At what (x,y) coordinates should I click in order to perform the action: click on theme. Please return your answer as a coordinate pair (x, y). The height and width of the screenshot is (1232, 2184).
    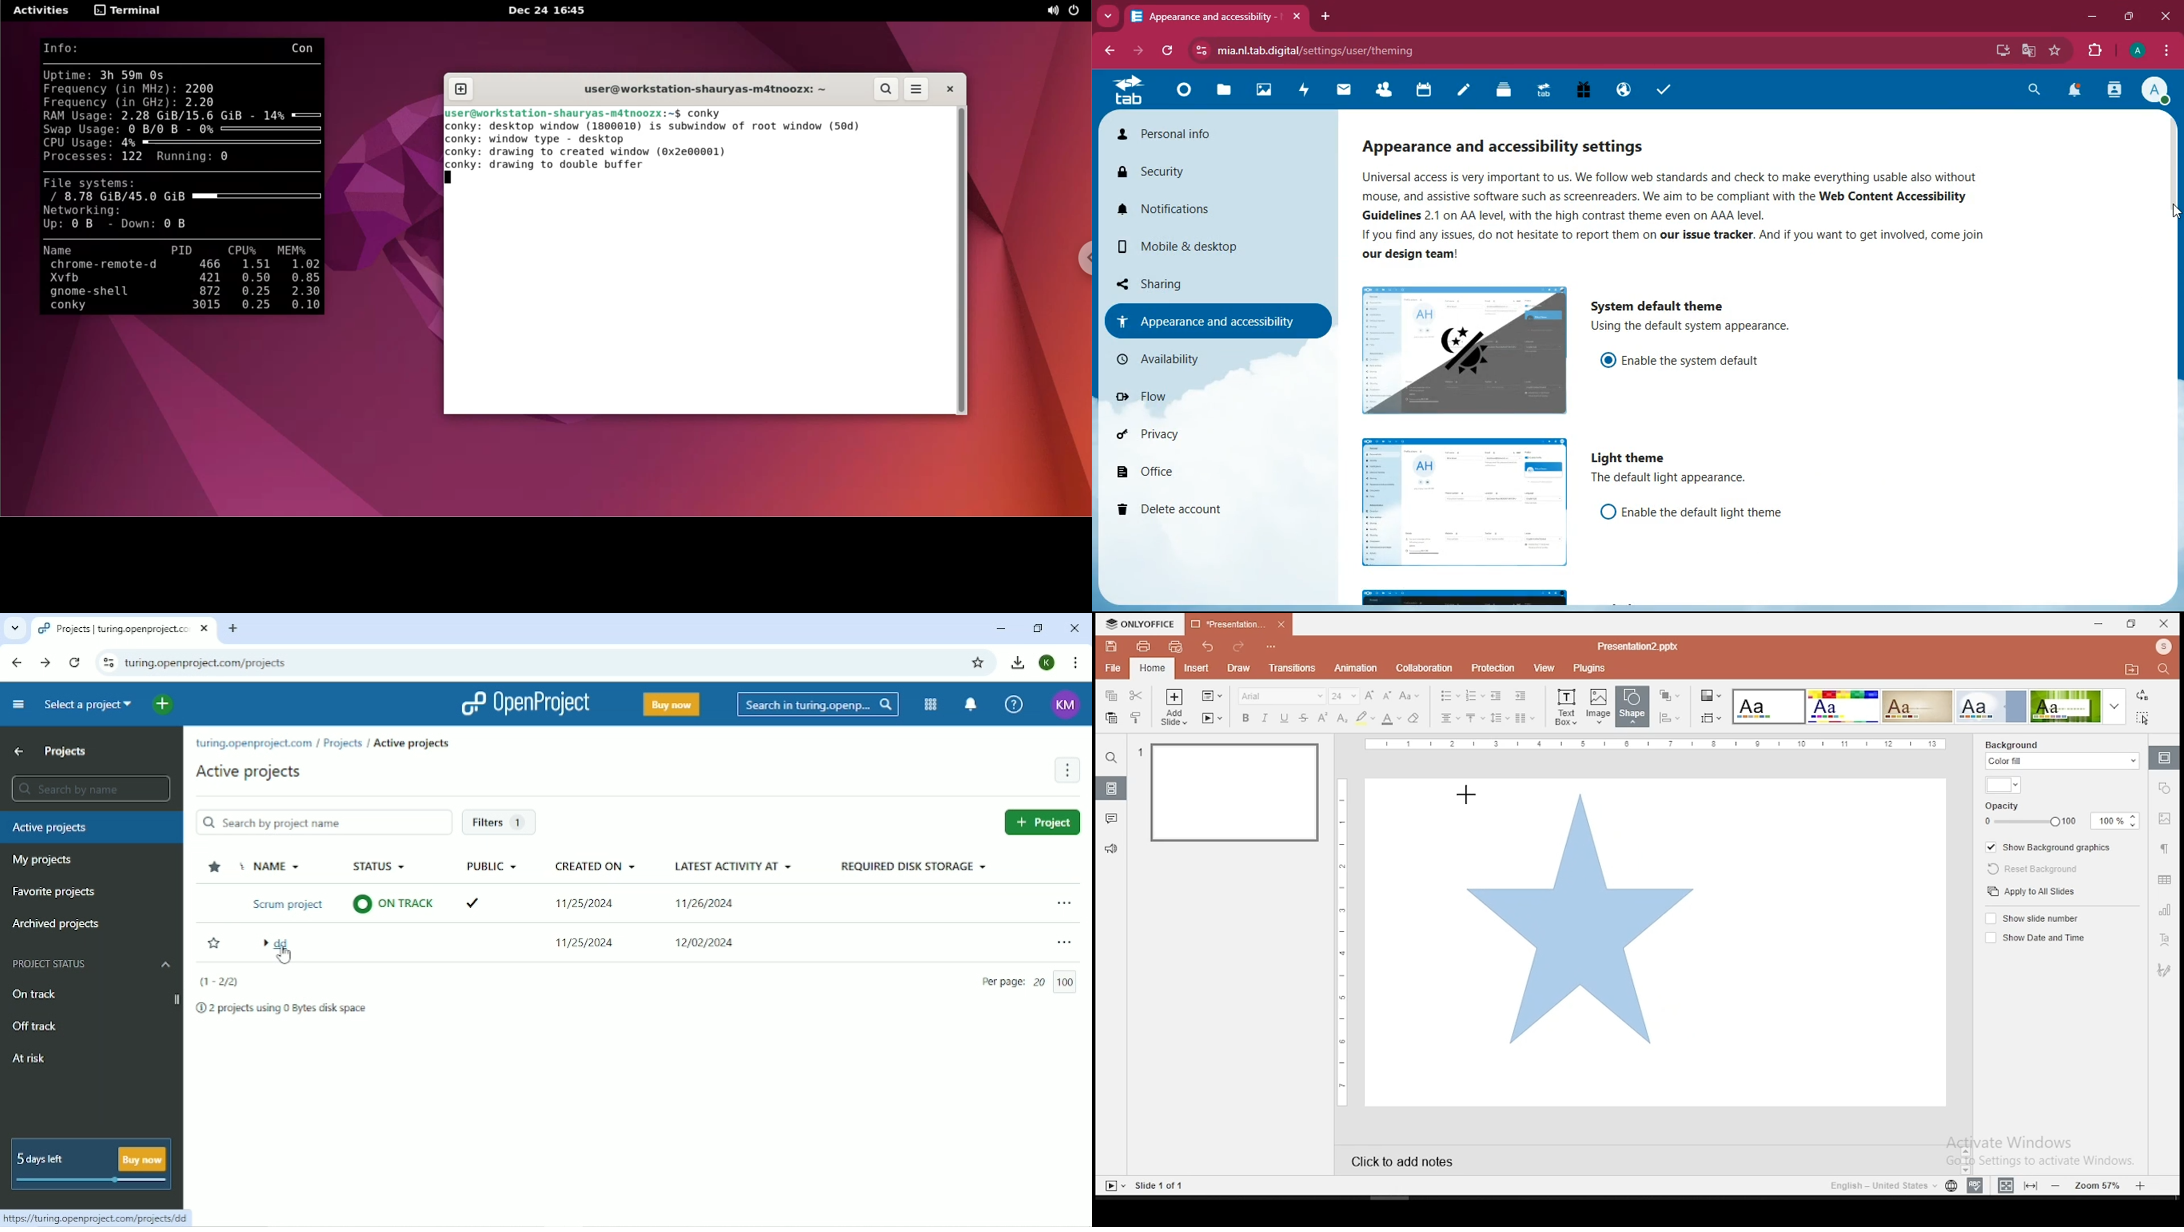
    Looking at the image, I should click on (1992, 706).